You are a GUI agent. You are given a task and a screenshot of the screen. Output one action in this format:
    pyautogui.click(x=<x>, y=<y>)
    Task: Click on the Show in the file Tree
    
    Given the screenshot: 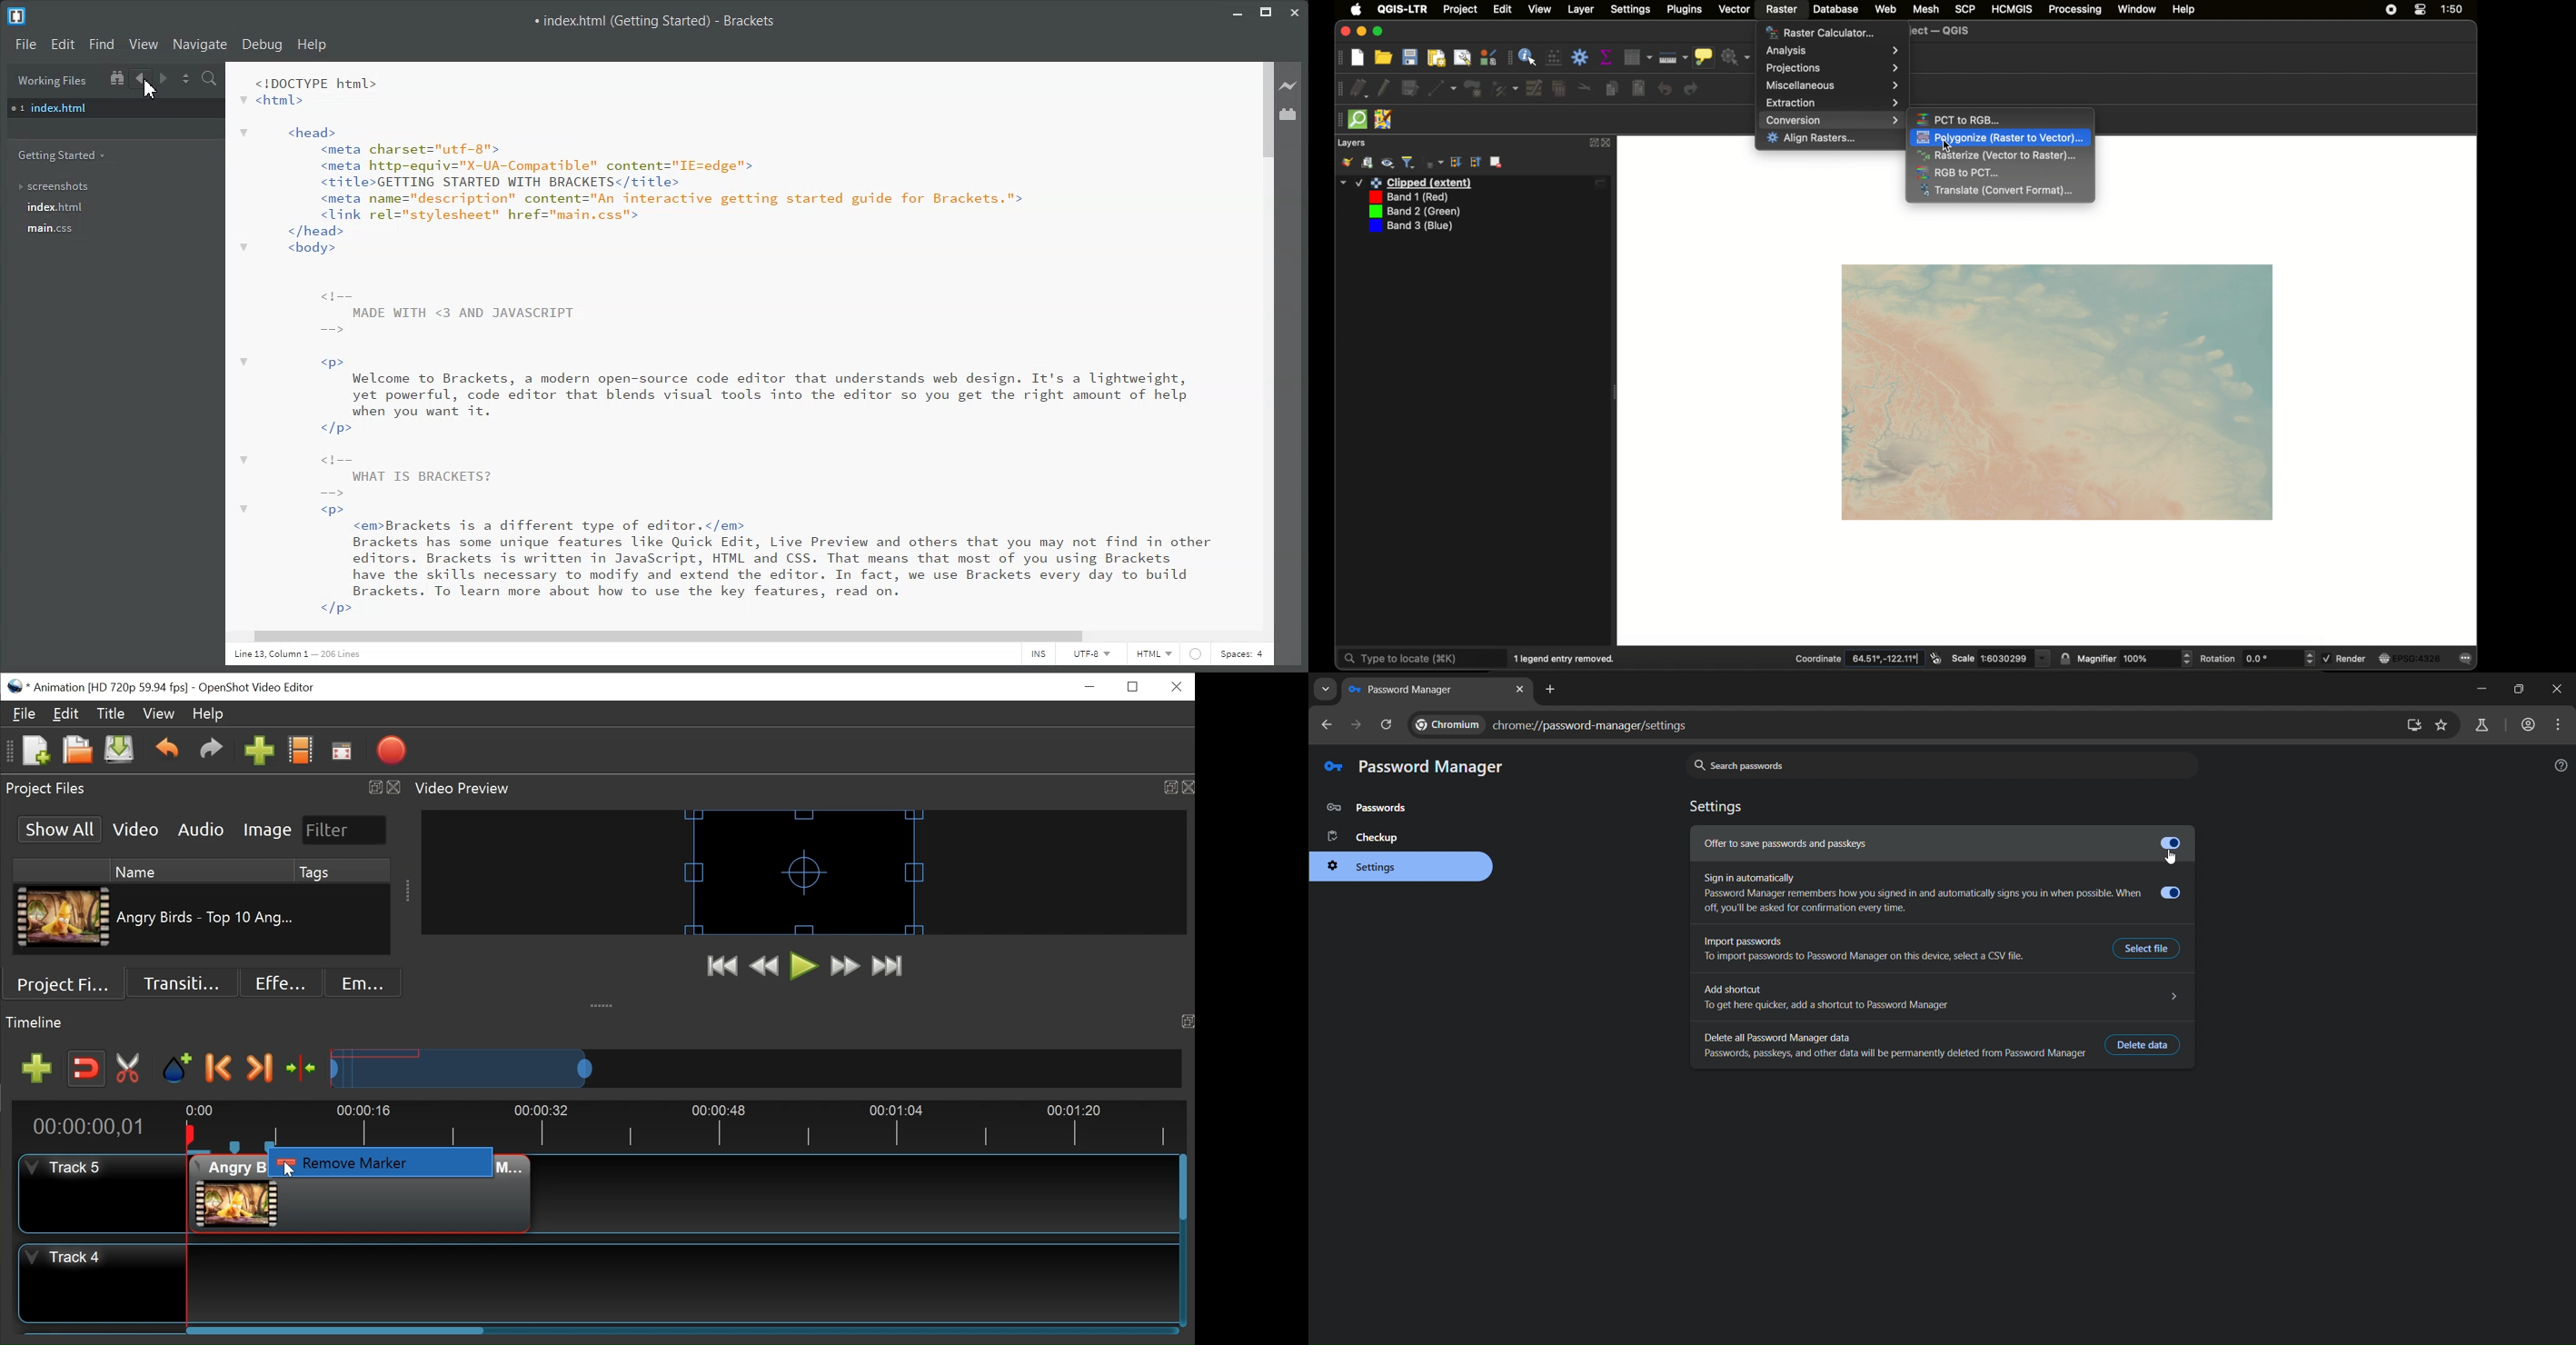 What is the action you would take?
    pyautogui.click(x=115, y=77)
    